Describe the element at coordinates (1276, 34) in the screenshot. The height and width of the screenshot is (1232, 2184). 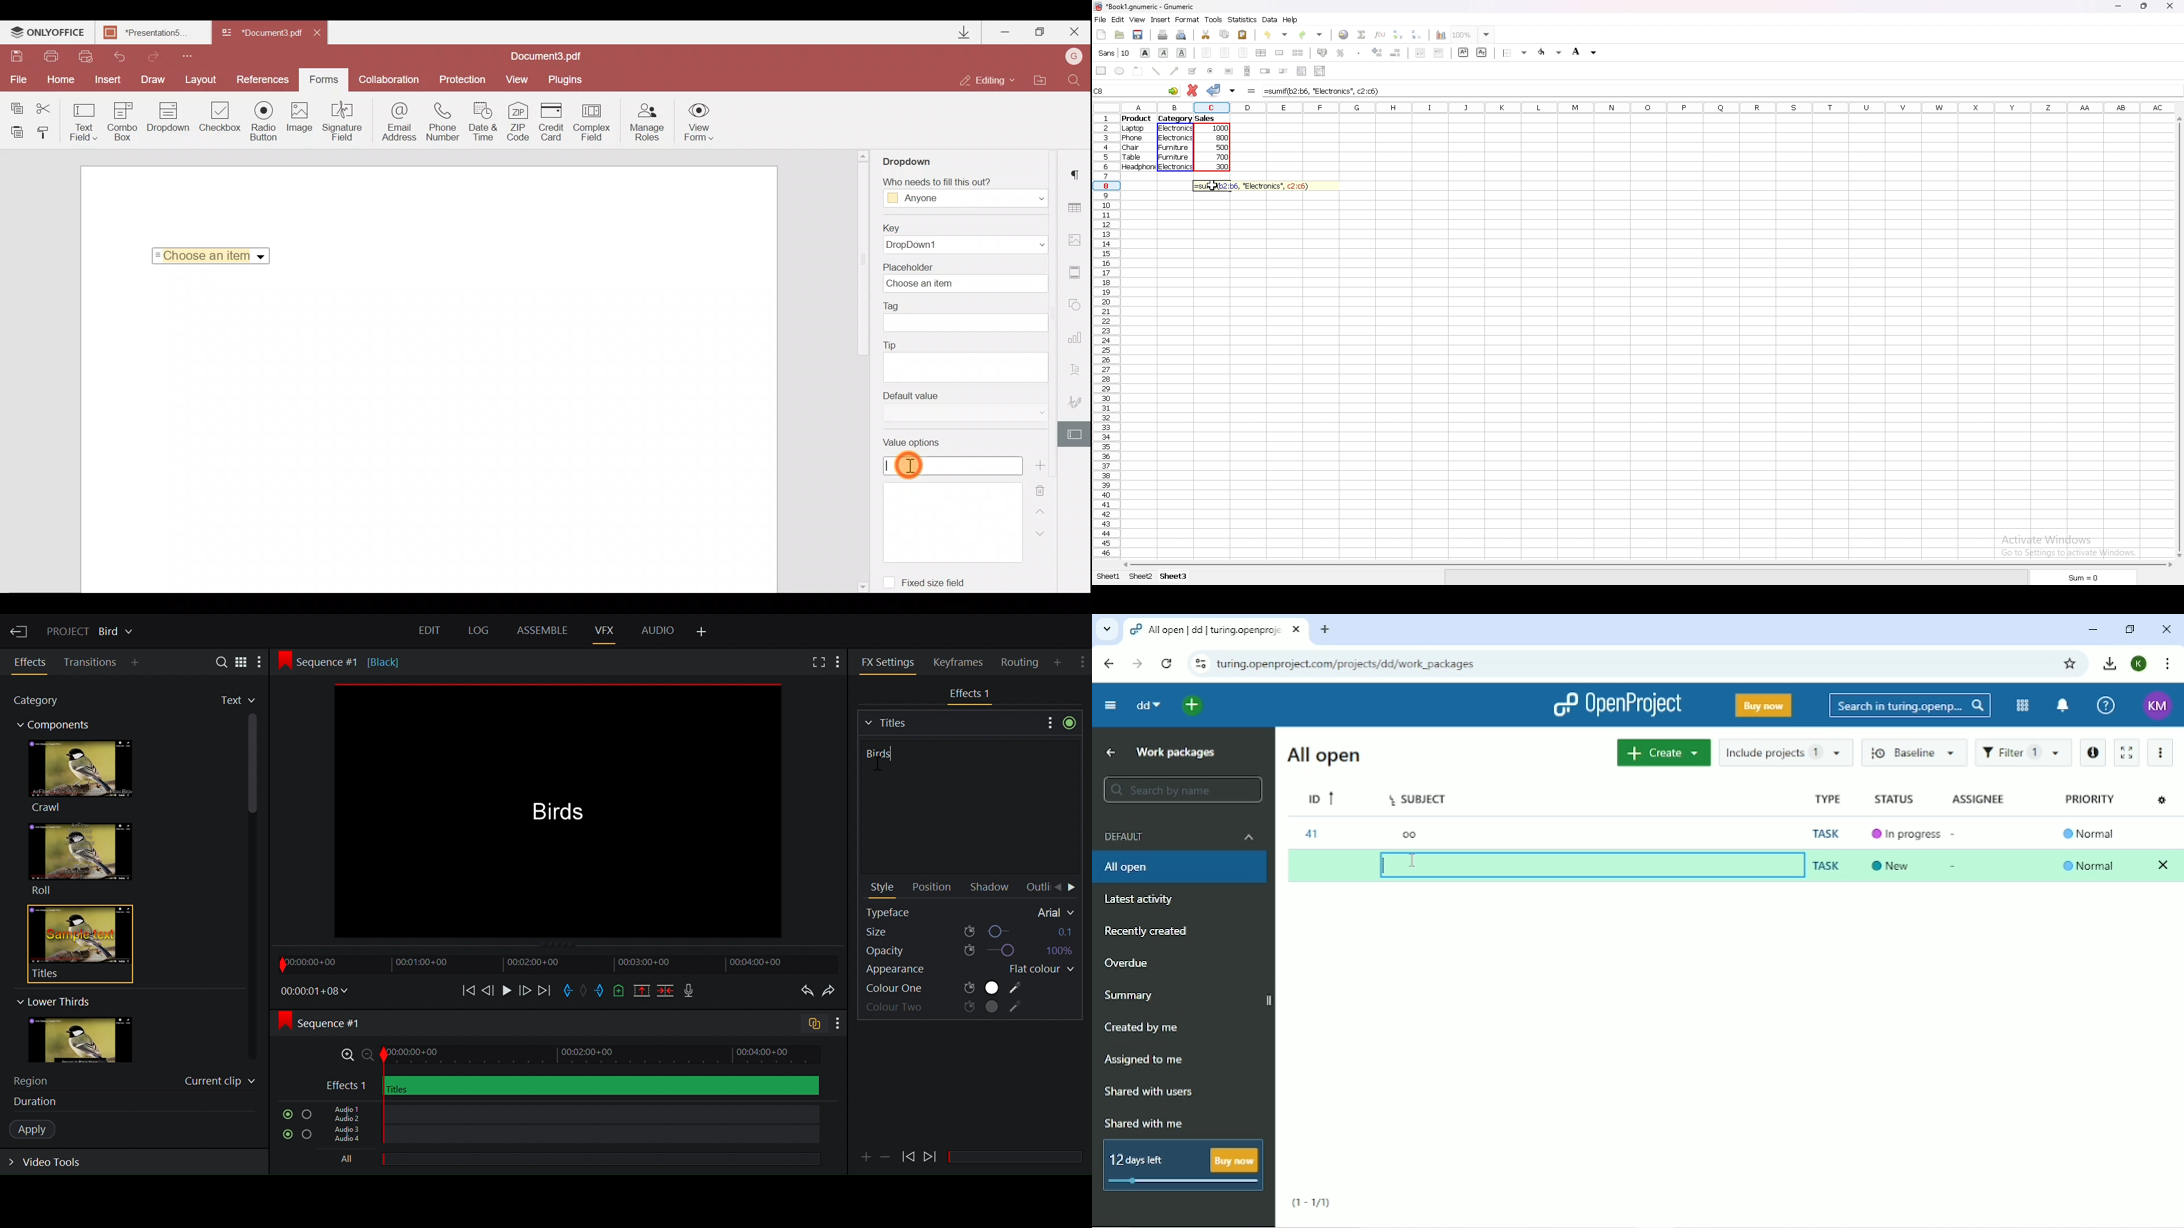
I see `undo` at that location.